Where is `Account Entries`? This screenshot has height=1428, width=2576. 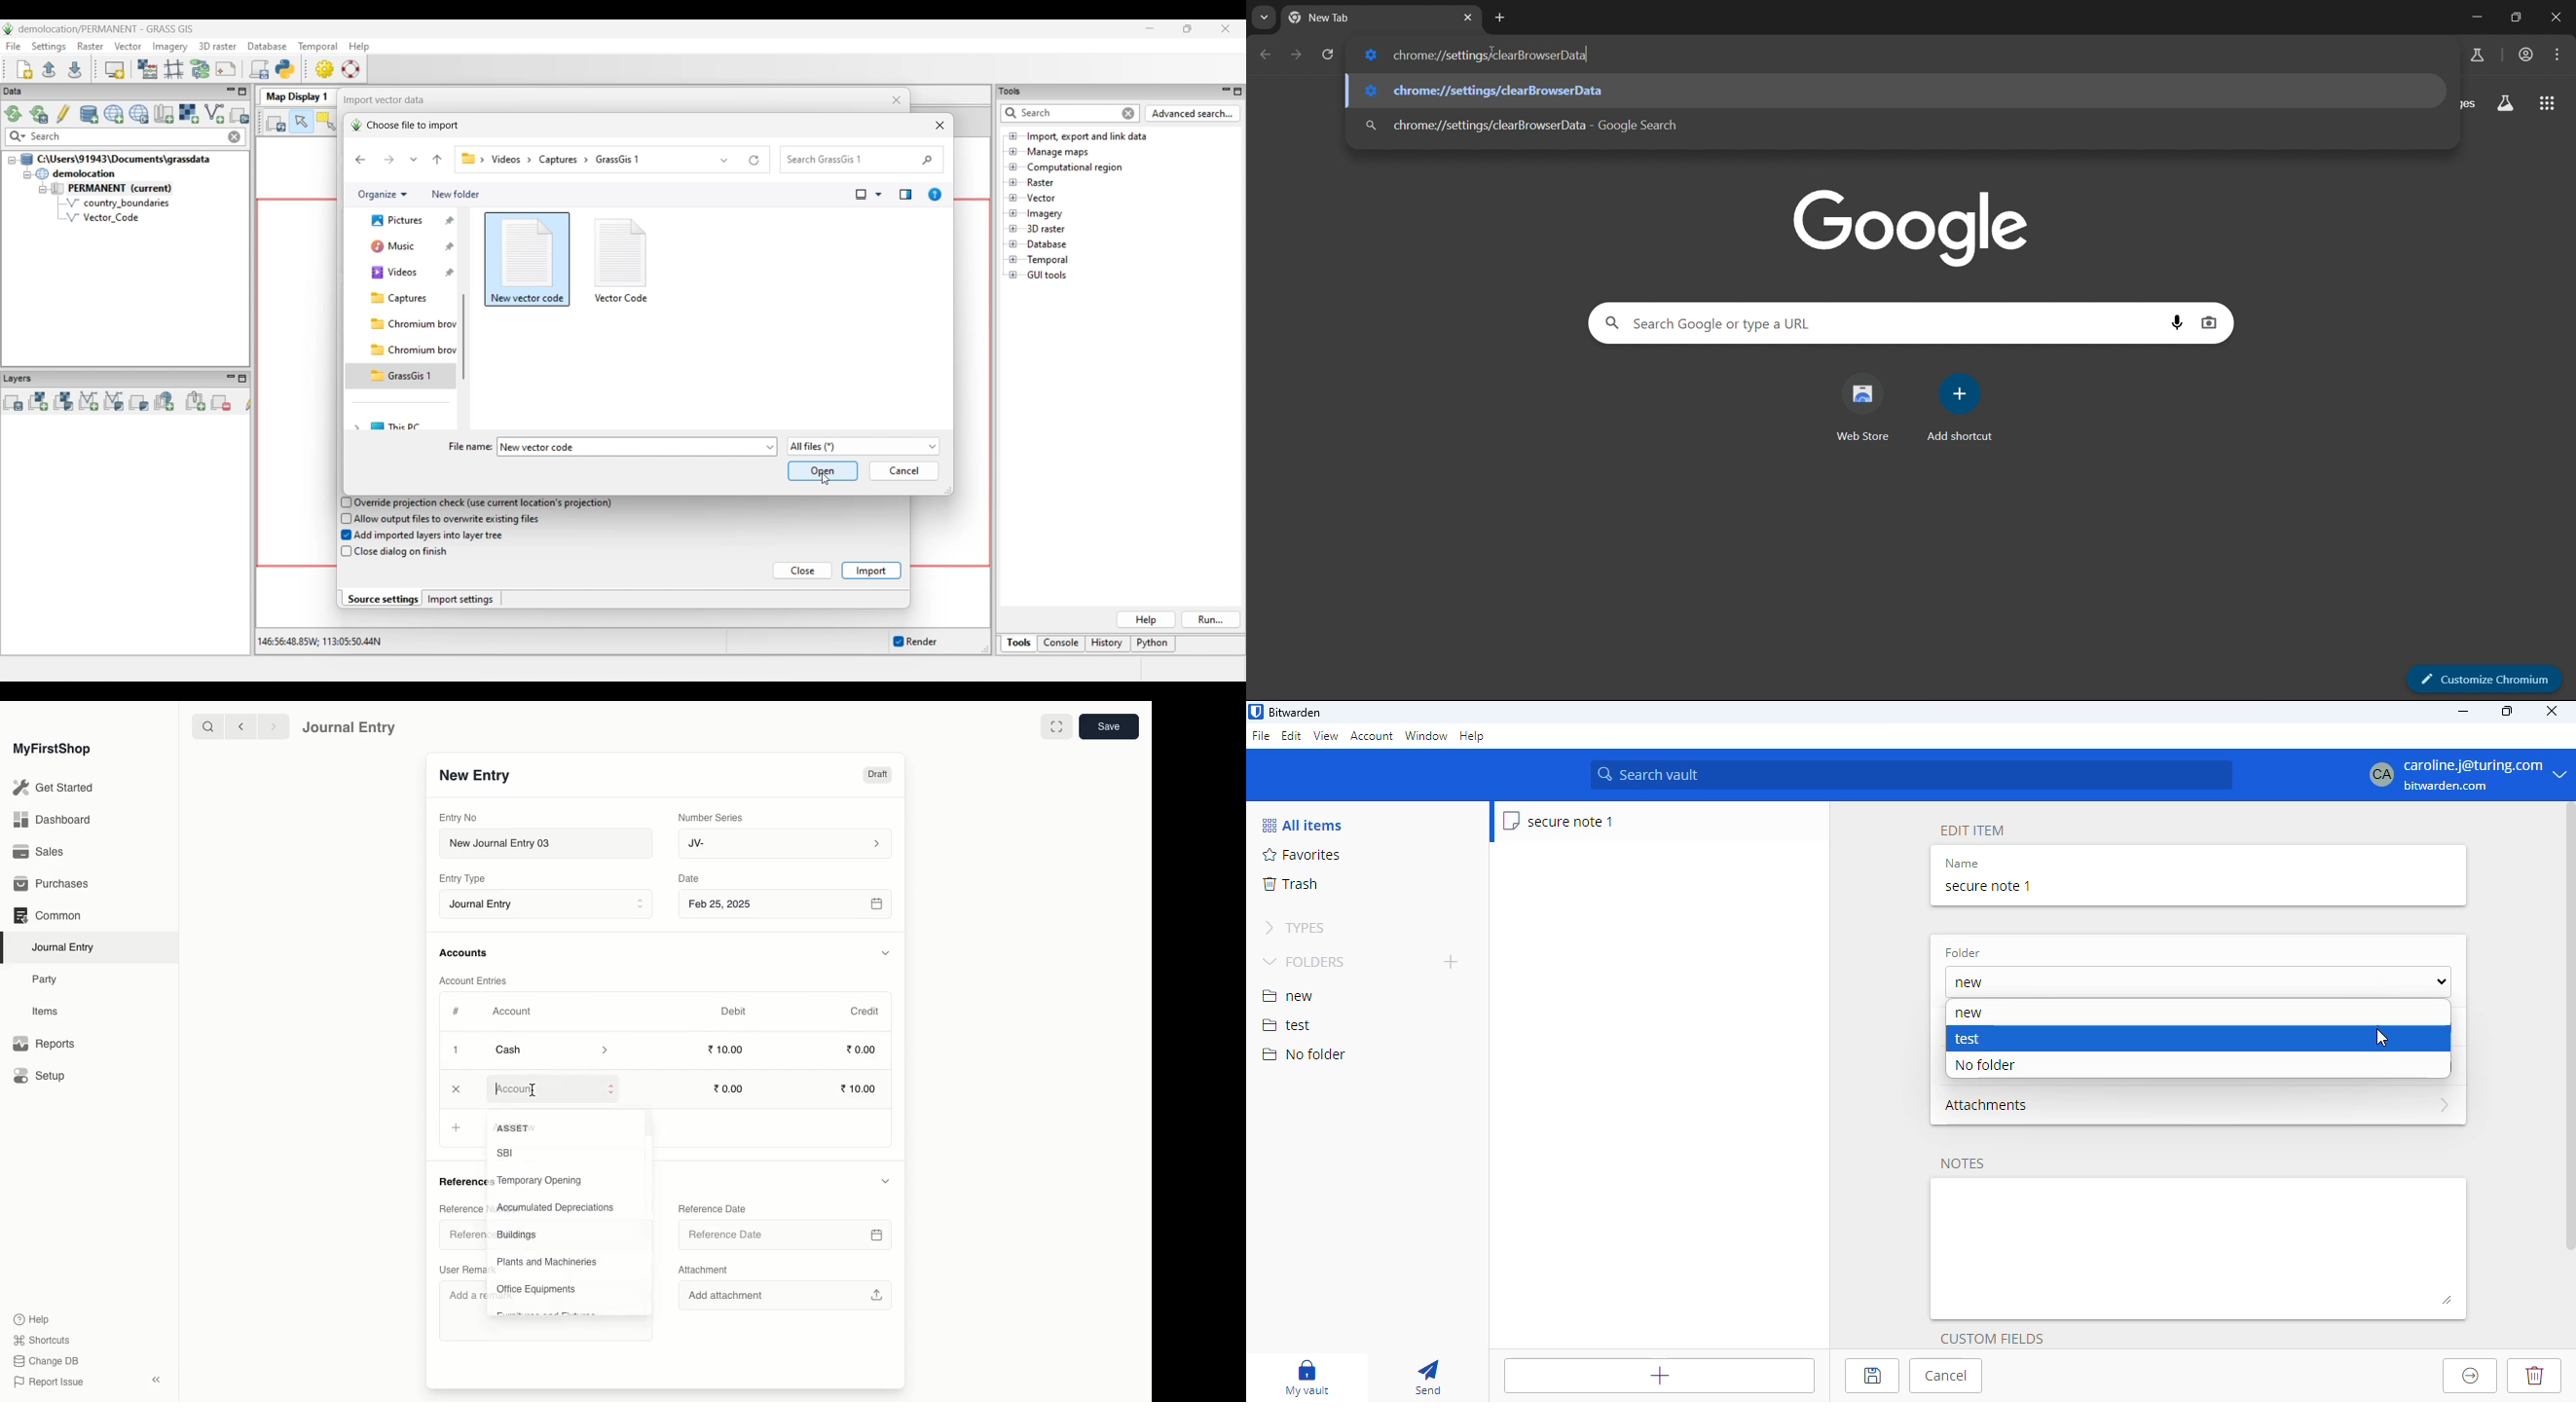
Account Entries is located at coordinates (479, 981).